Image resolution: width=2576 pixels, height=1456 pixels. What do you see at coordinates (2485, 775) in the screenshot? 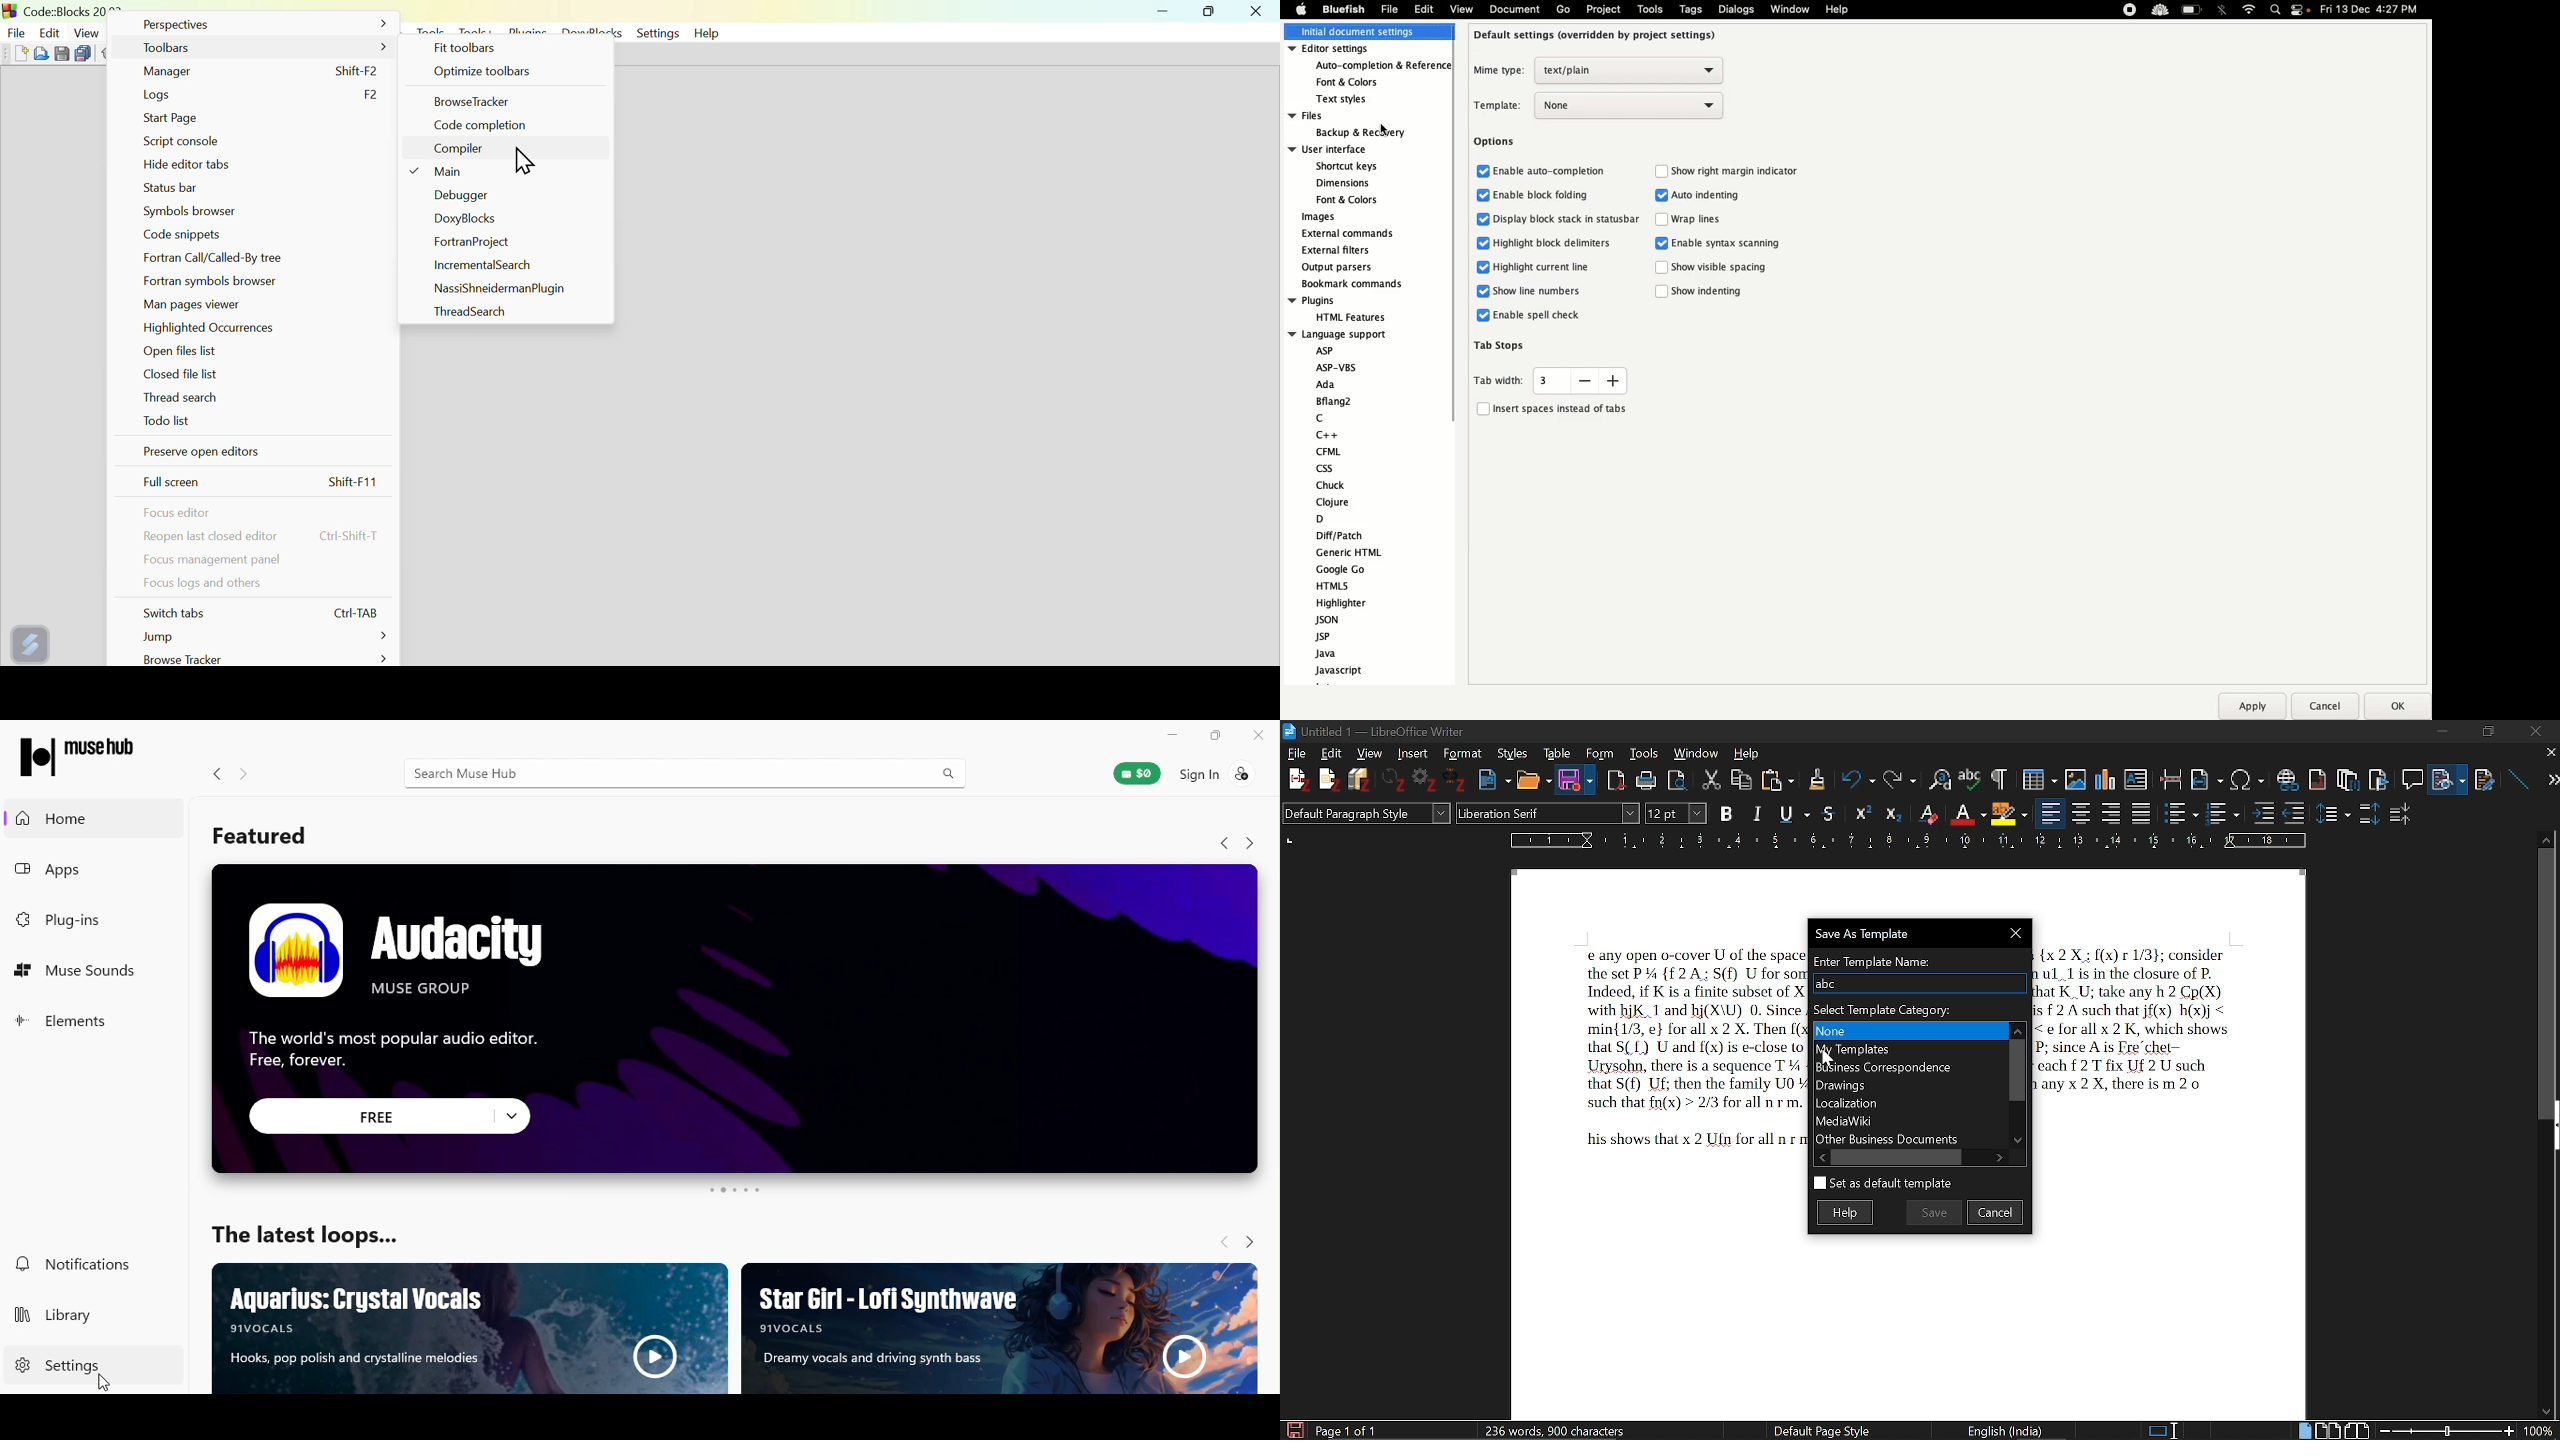
I see `Insert cross reference` at bounding box center [2485, 775].